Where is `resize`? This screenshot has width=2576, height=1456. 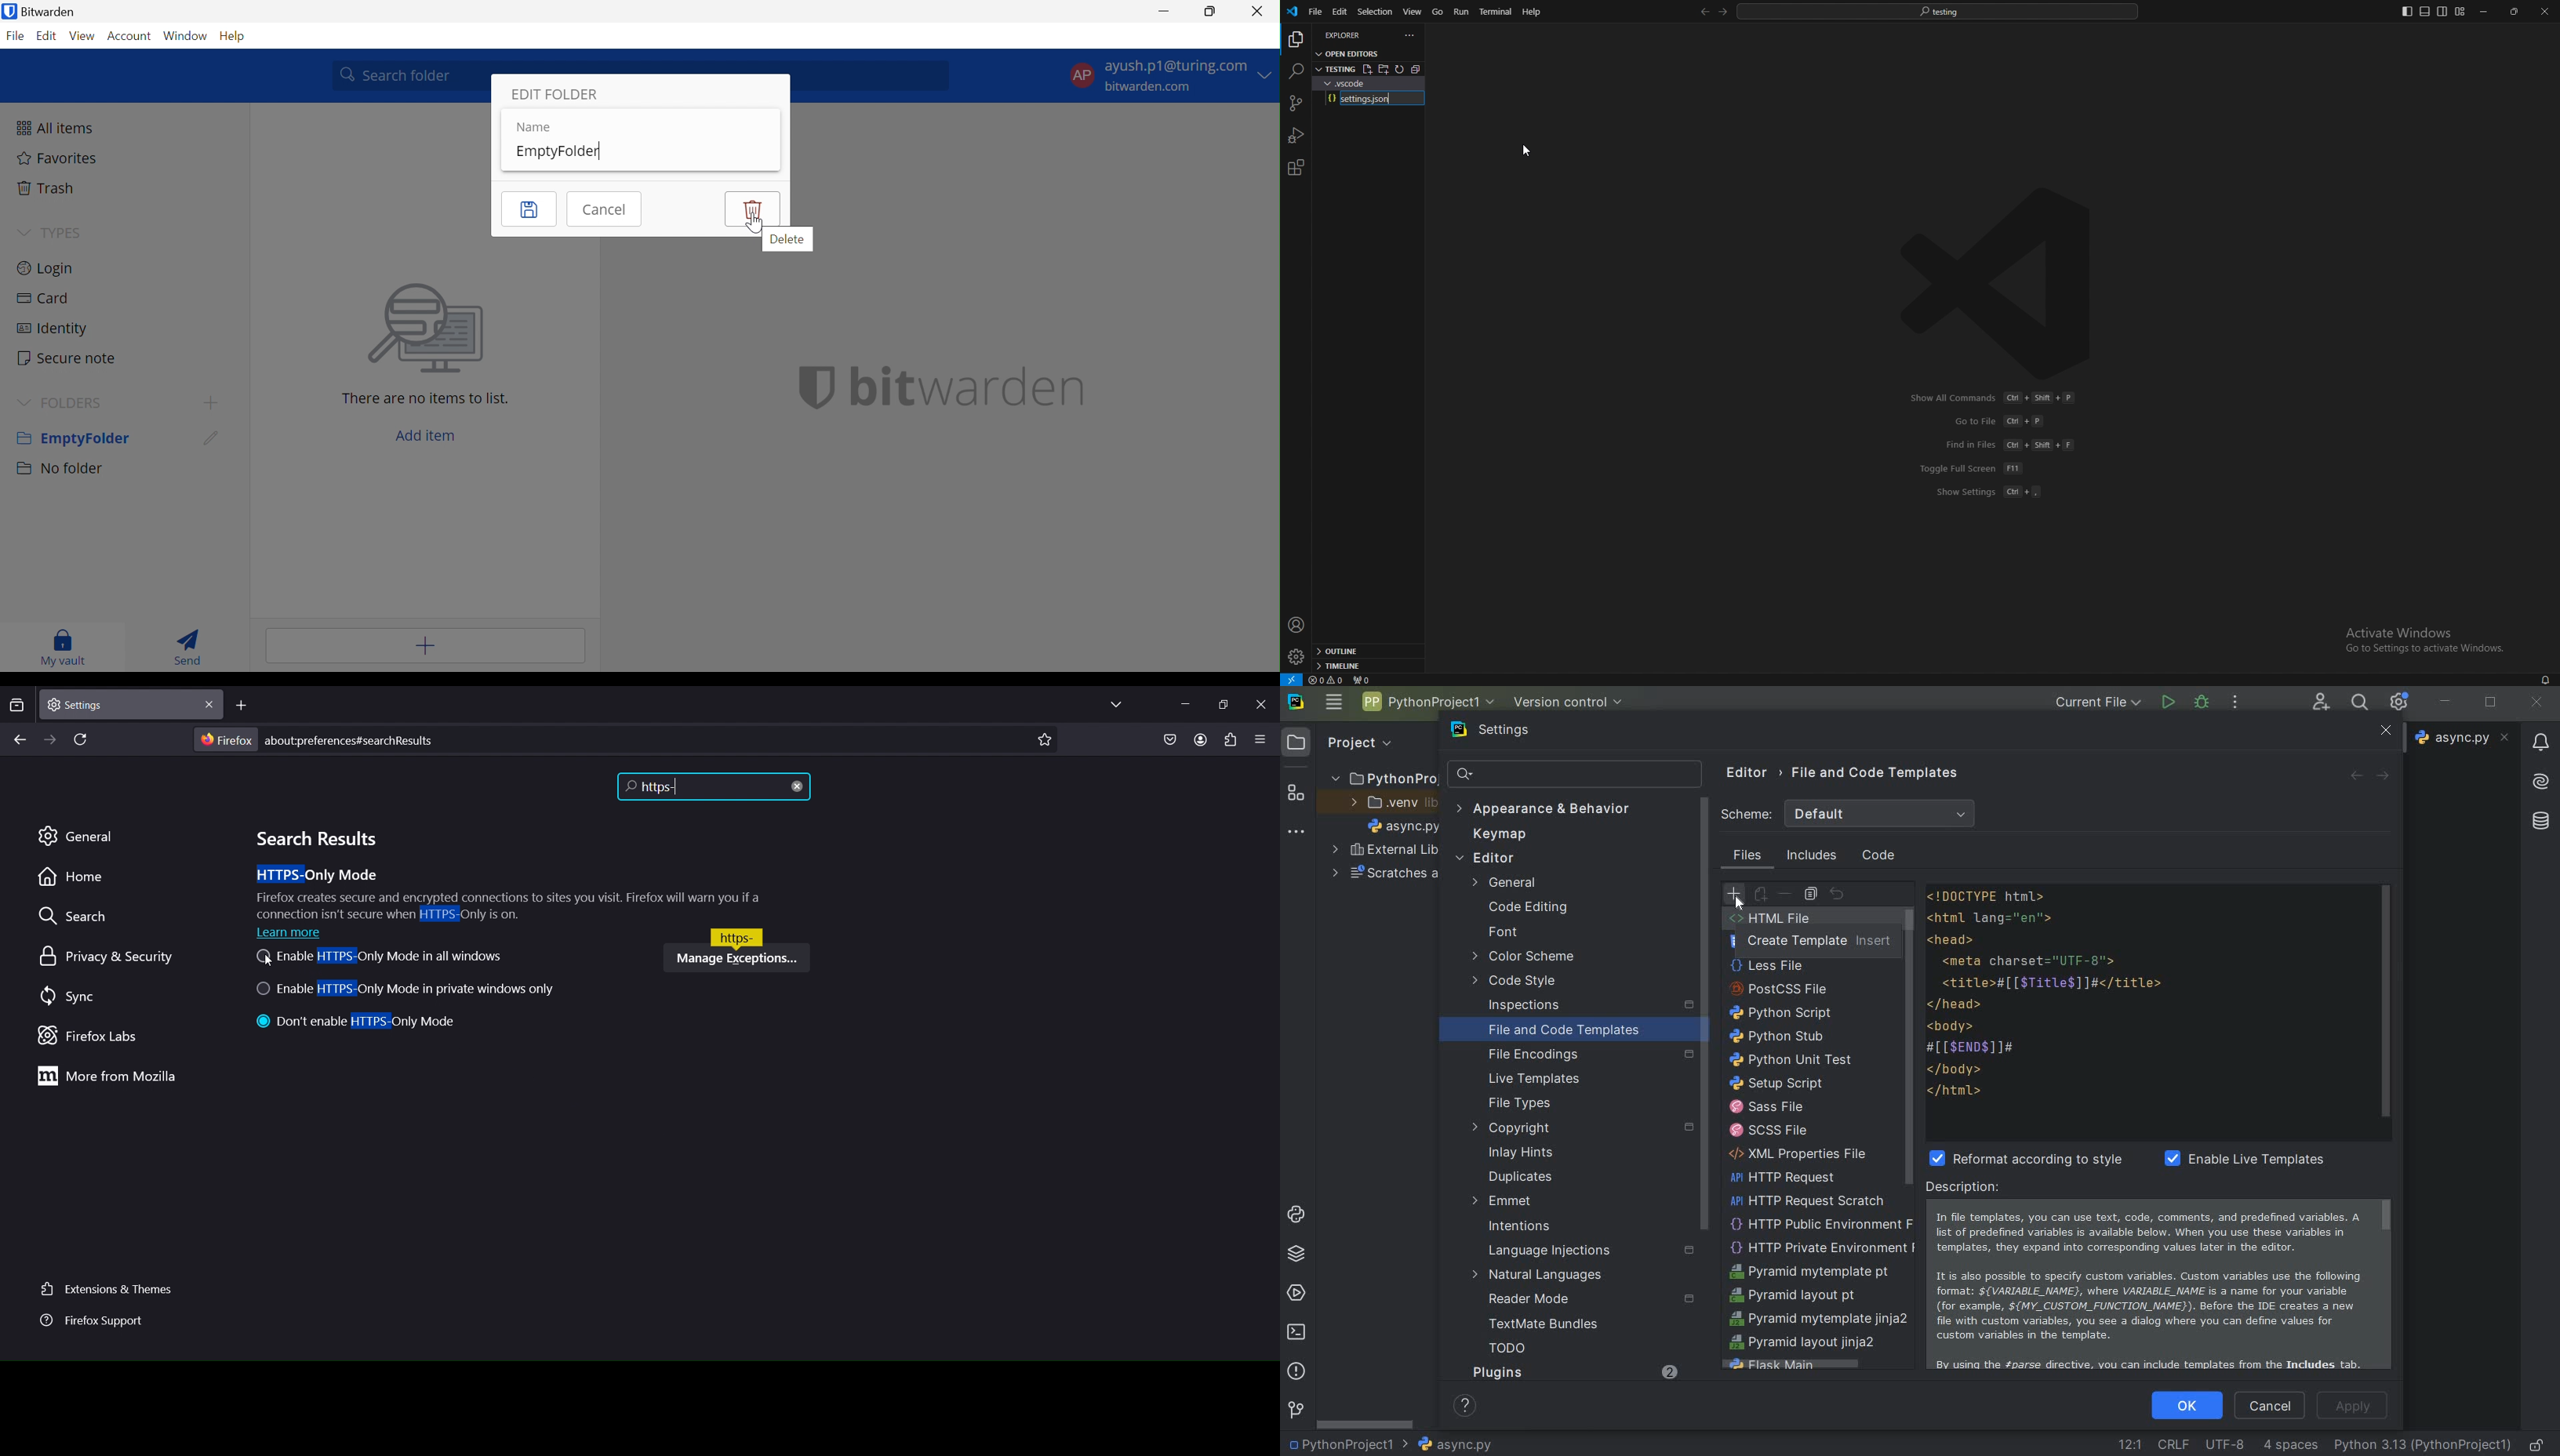
resize is located at coordinates (2515, 12).